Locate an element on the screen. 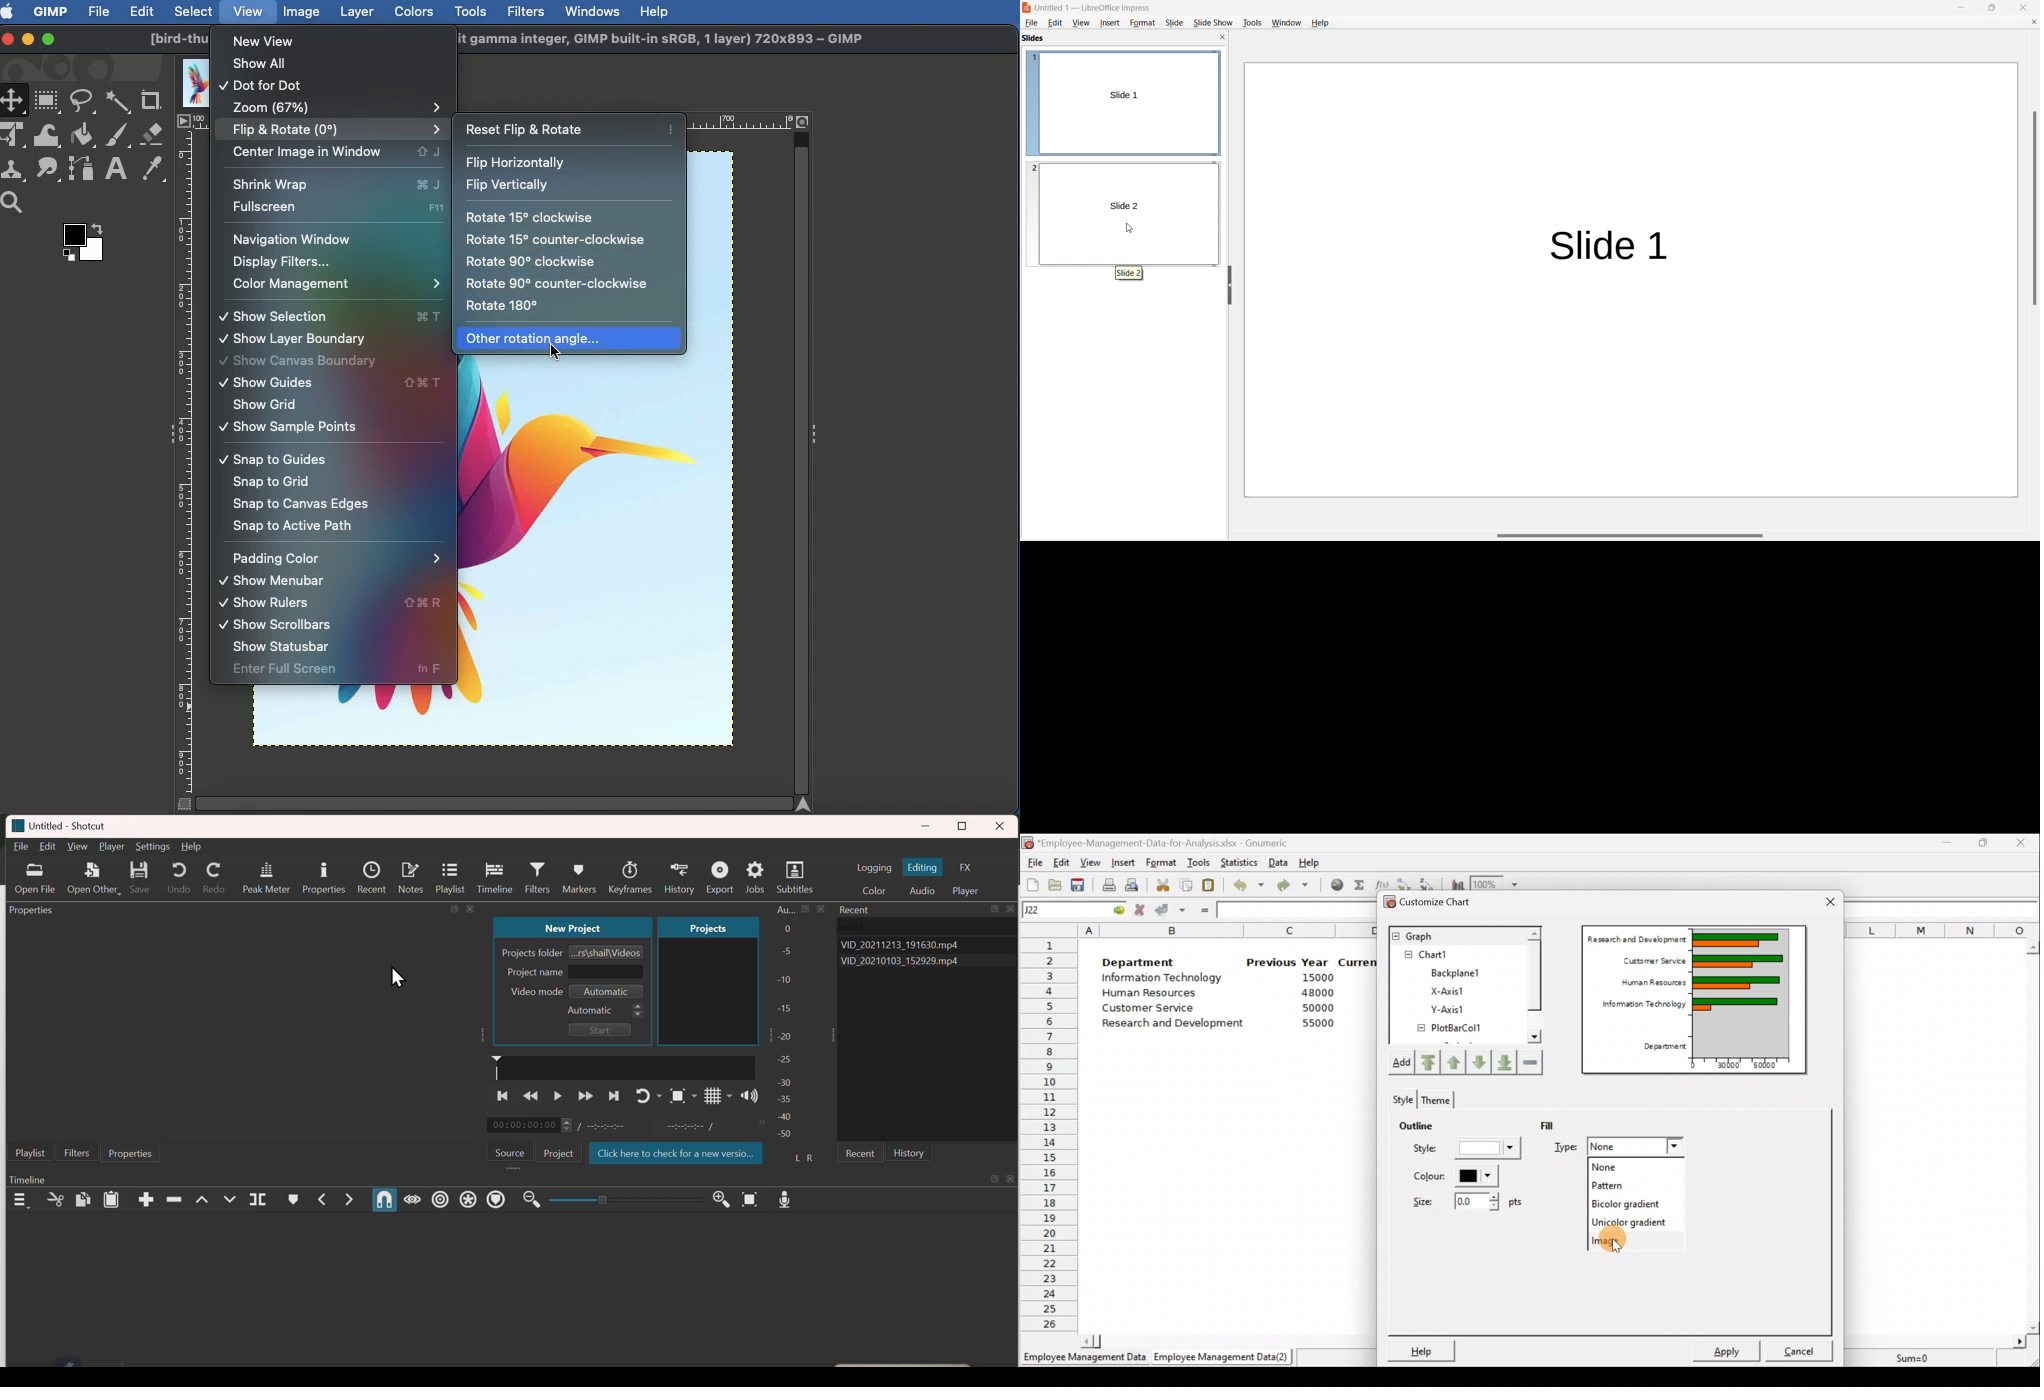 This screenshot has width=2044, height=1400. Employee Management Data (2) is located at coordinates (1223, 1358).